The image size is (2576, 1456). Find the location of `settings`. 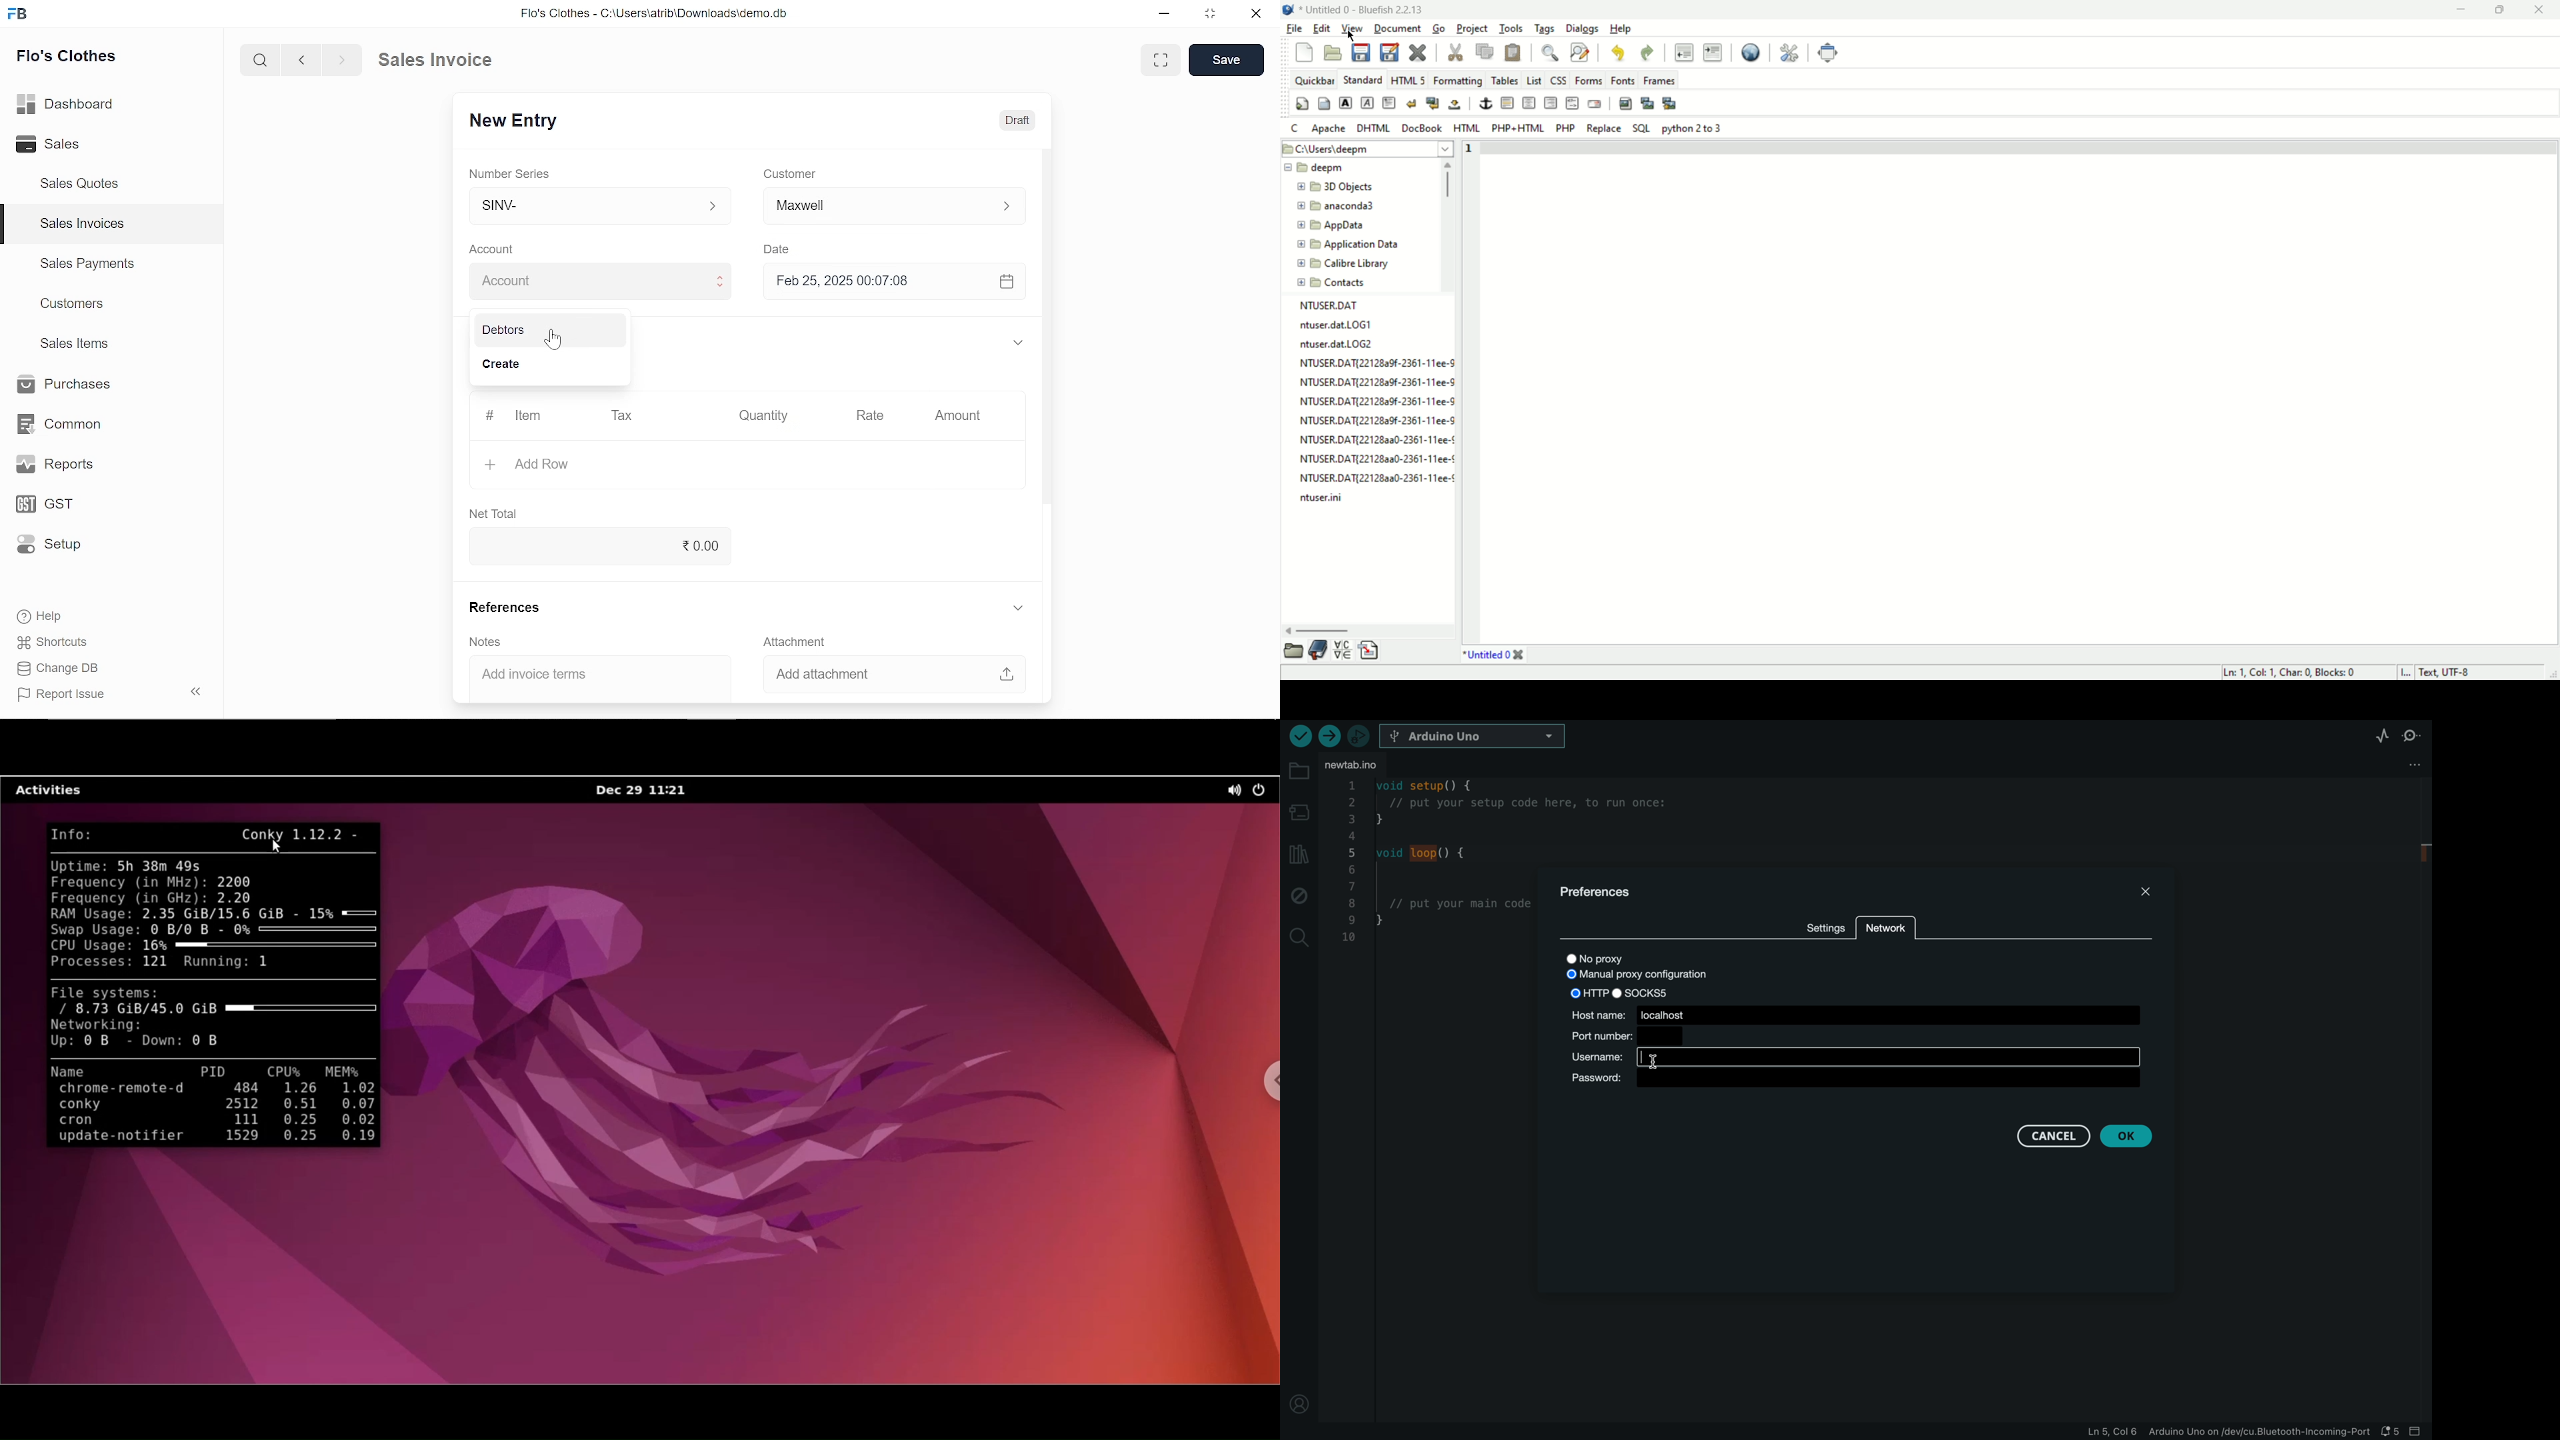

settings is located at coordinates (1824, 926).